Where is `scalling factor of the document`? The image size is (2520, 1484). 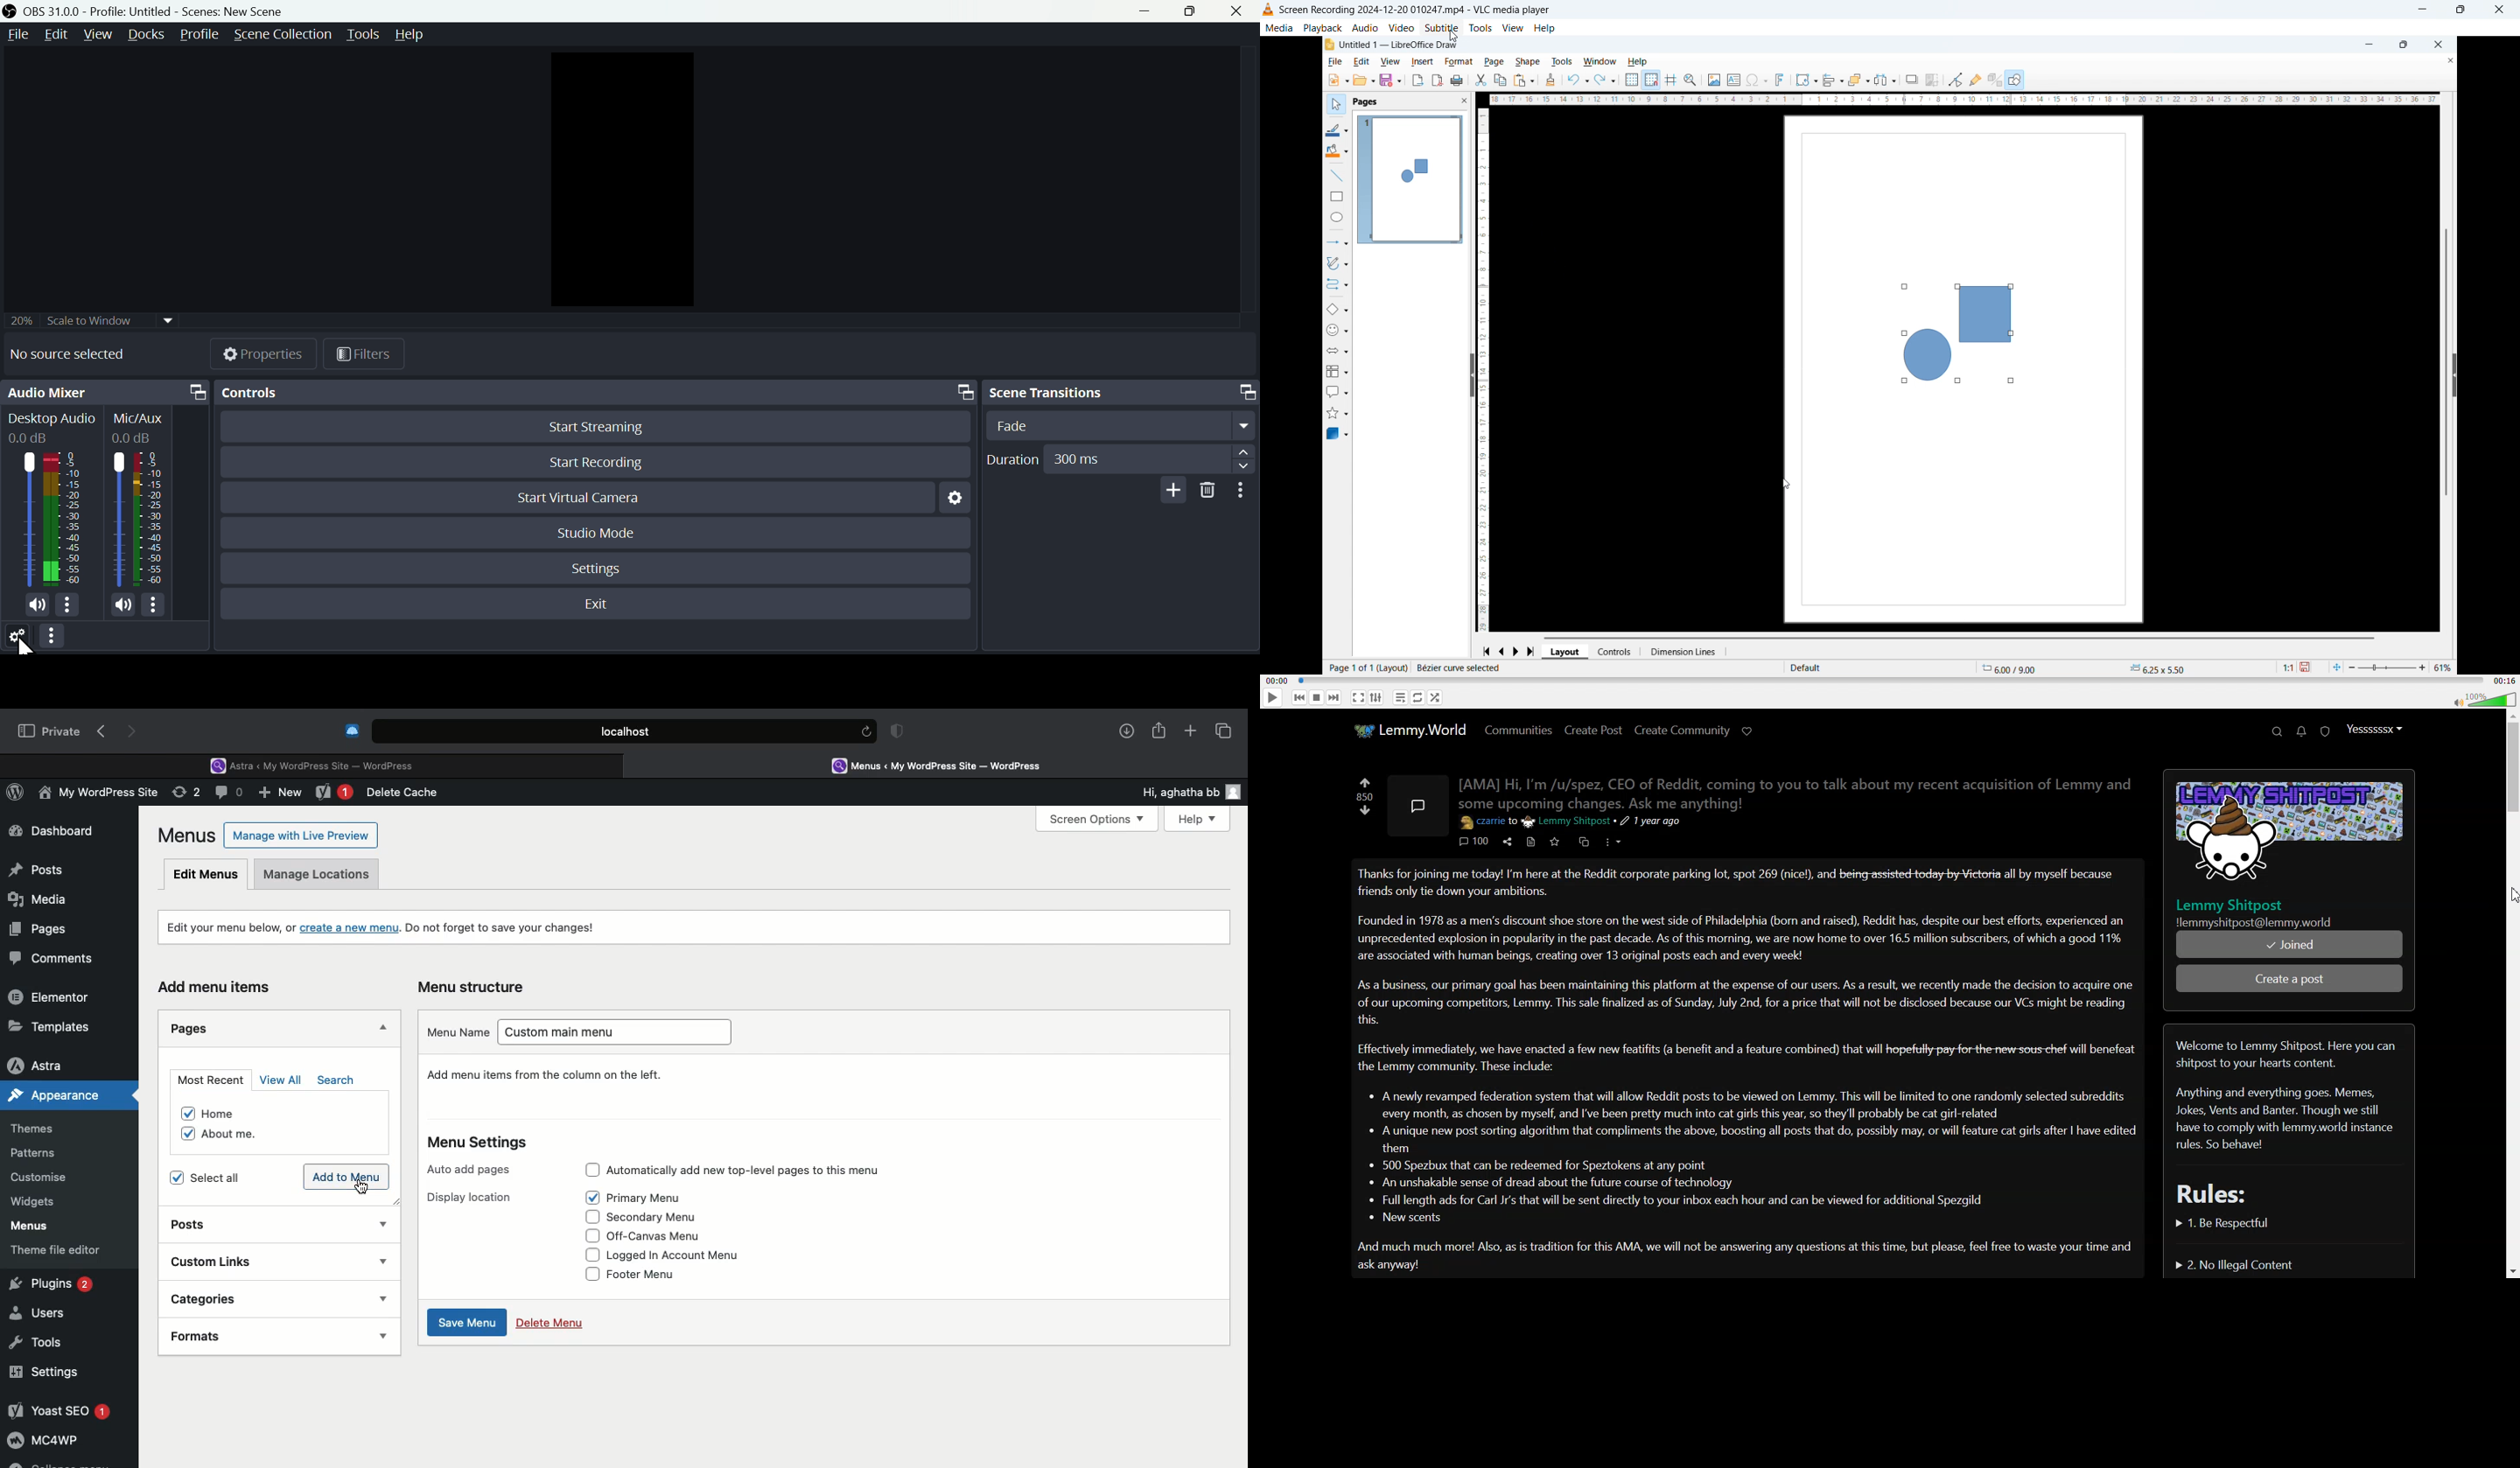 scalling factor of the document is located at coordinates (2284, 669).